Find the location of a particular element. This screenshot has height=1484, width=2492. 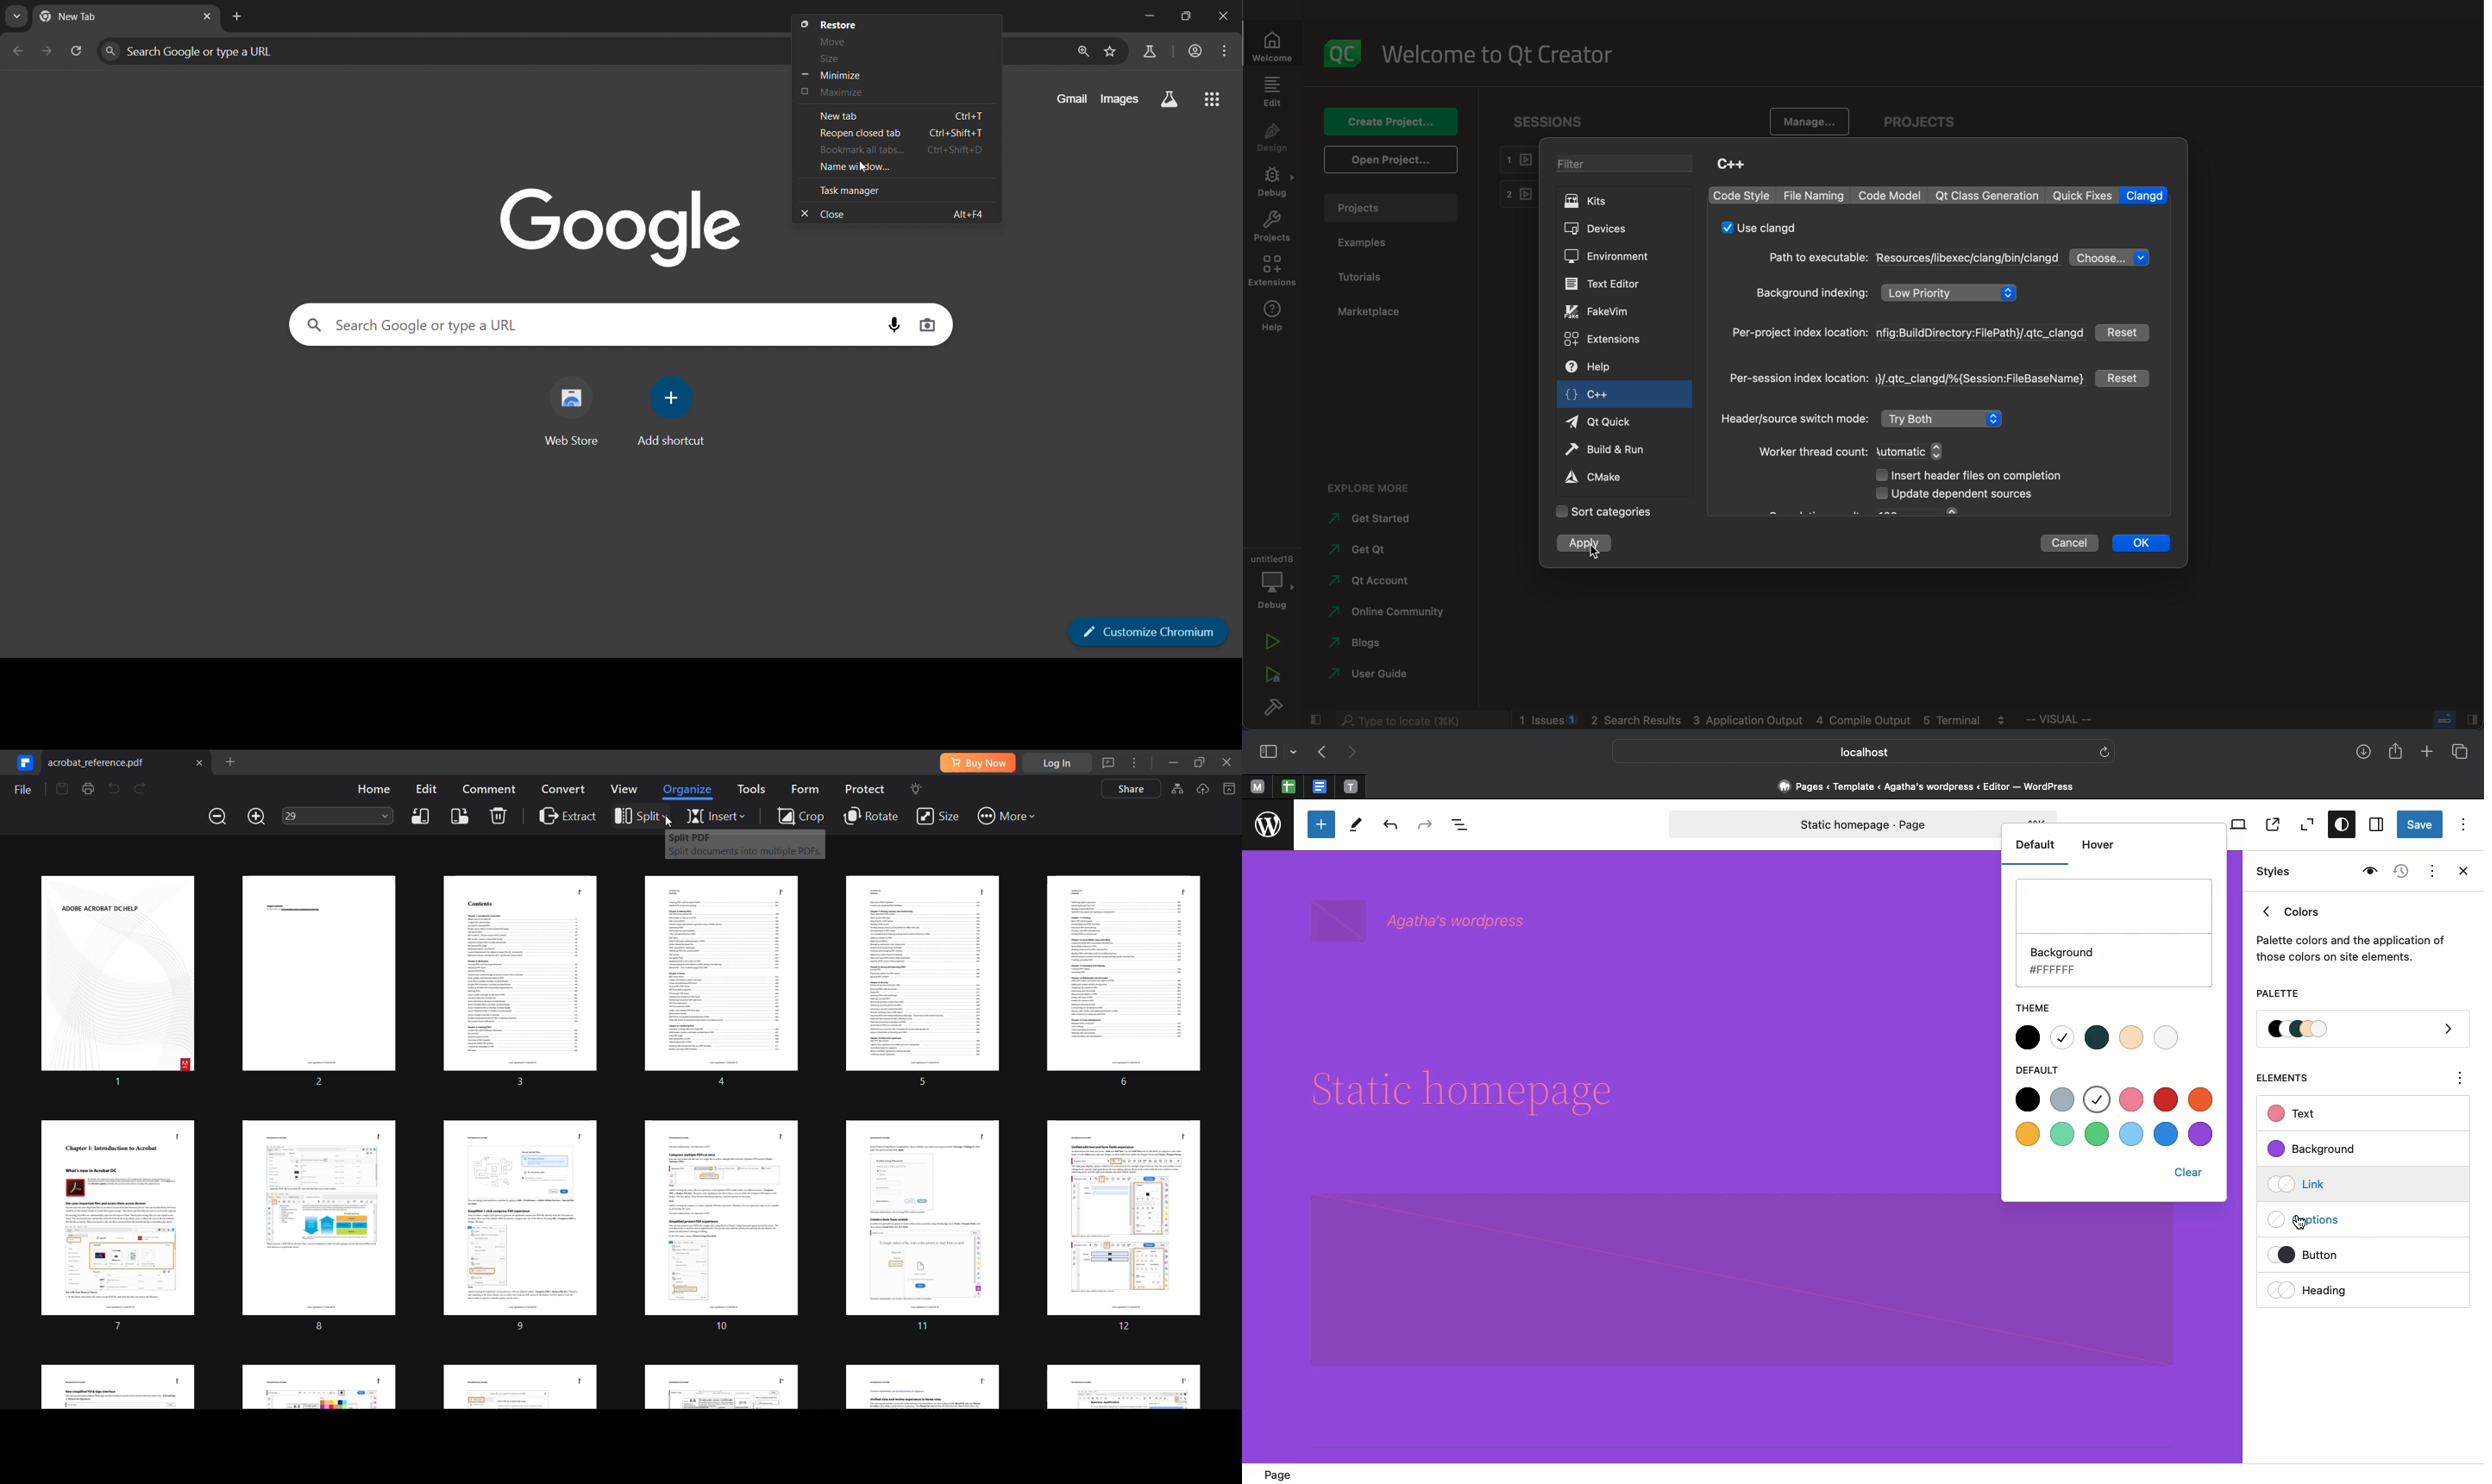

clangd is located at coordinates (2144, 194).